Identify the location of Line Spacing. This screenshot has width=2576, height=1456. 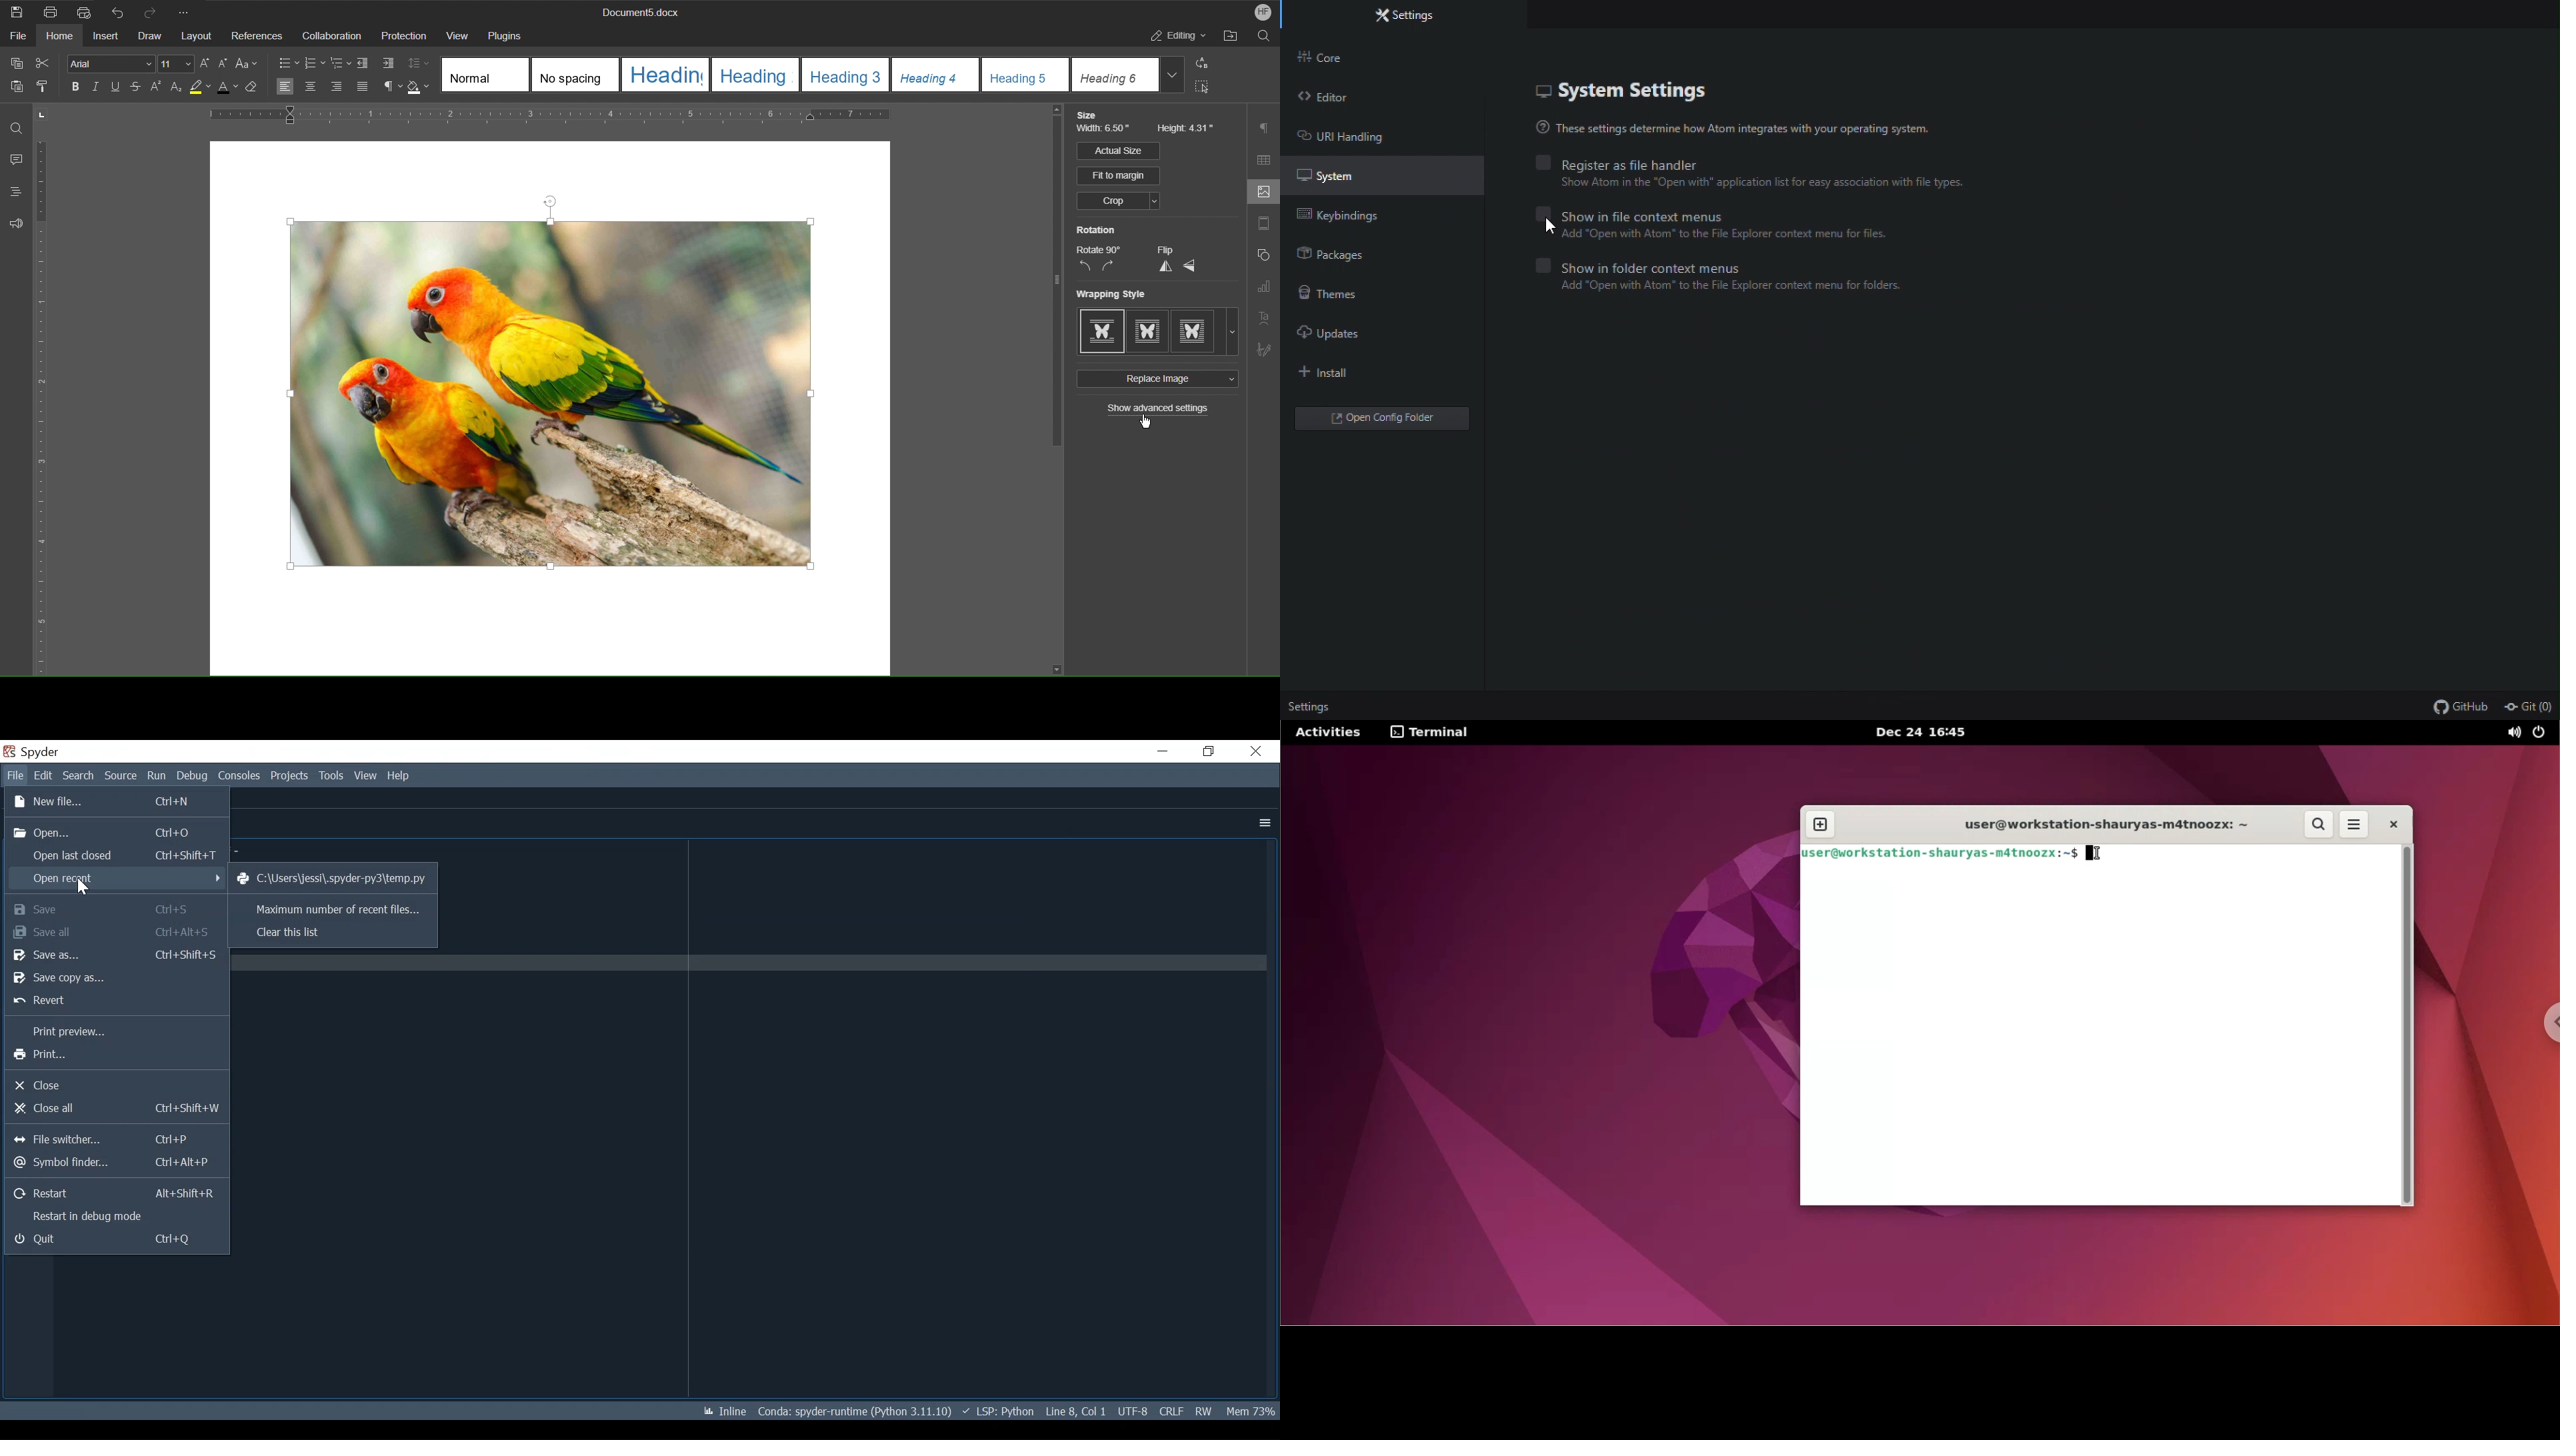
(421, 64).